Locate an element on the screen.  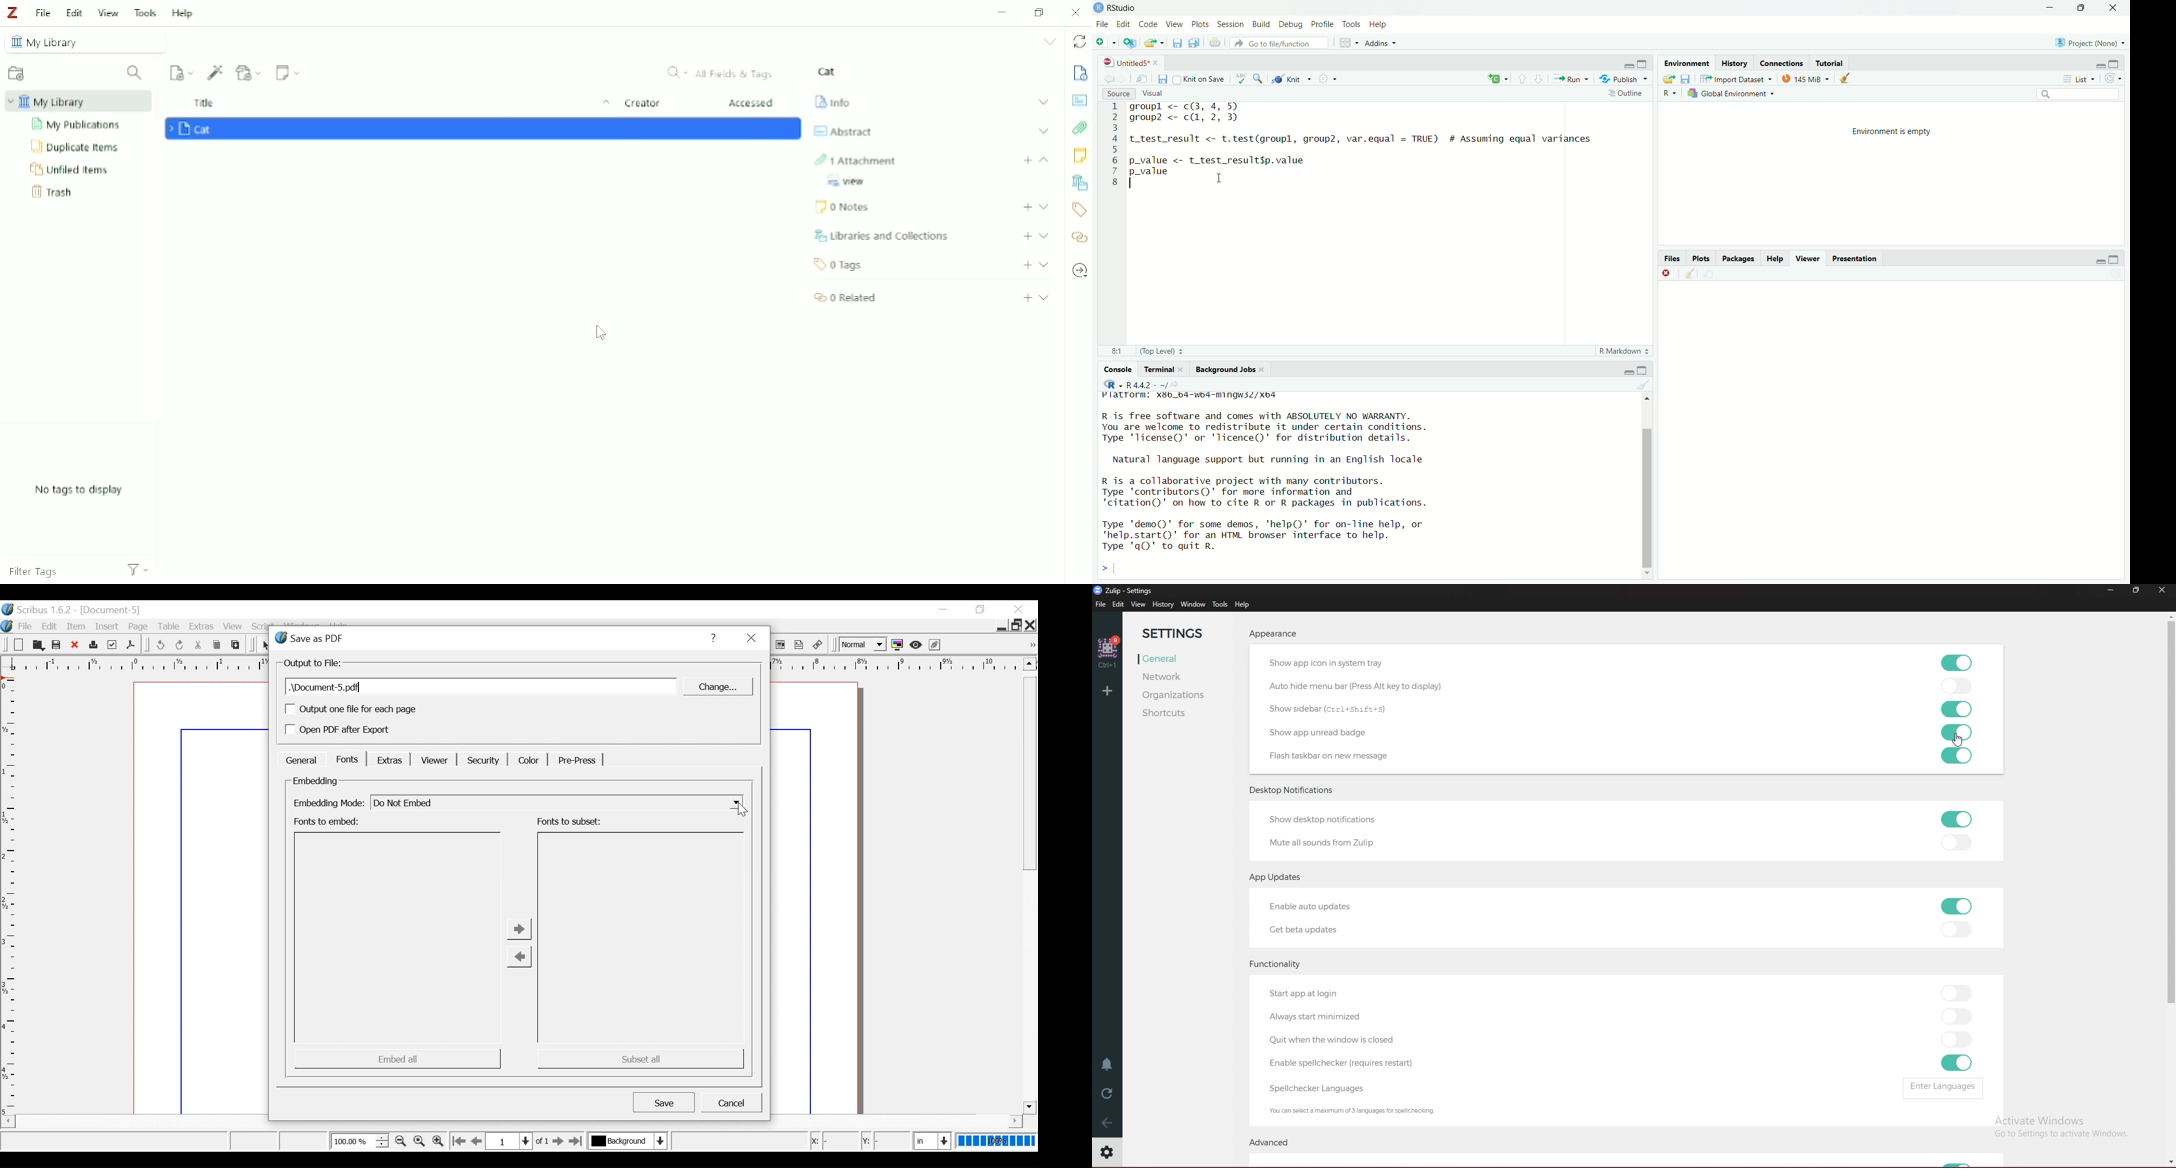
My Library is located at coordinates (87, 41).